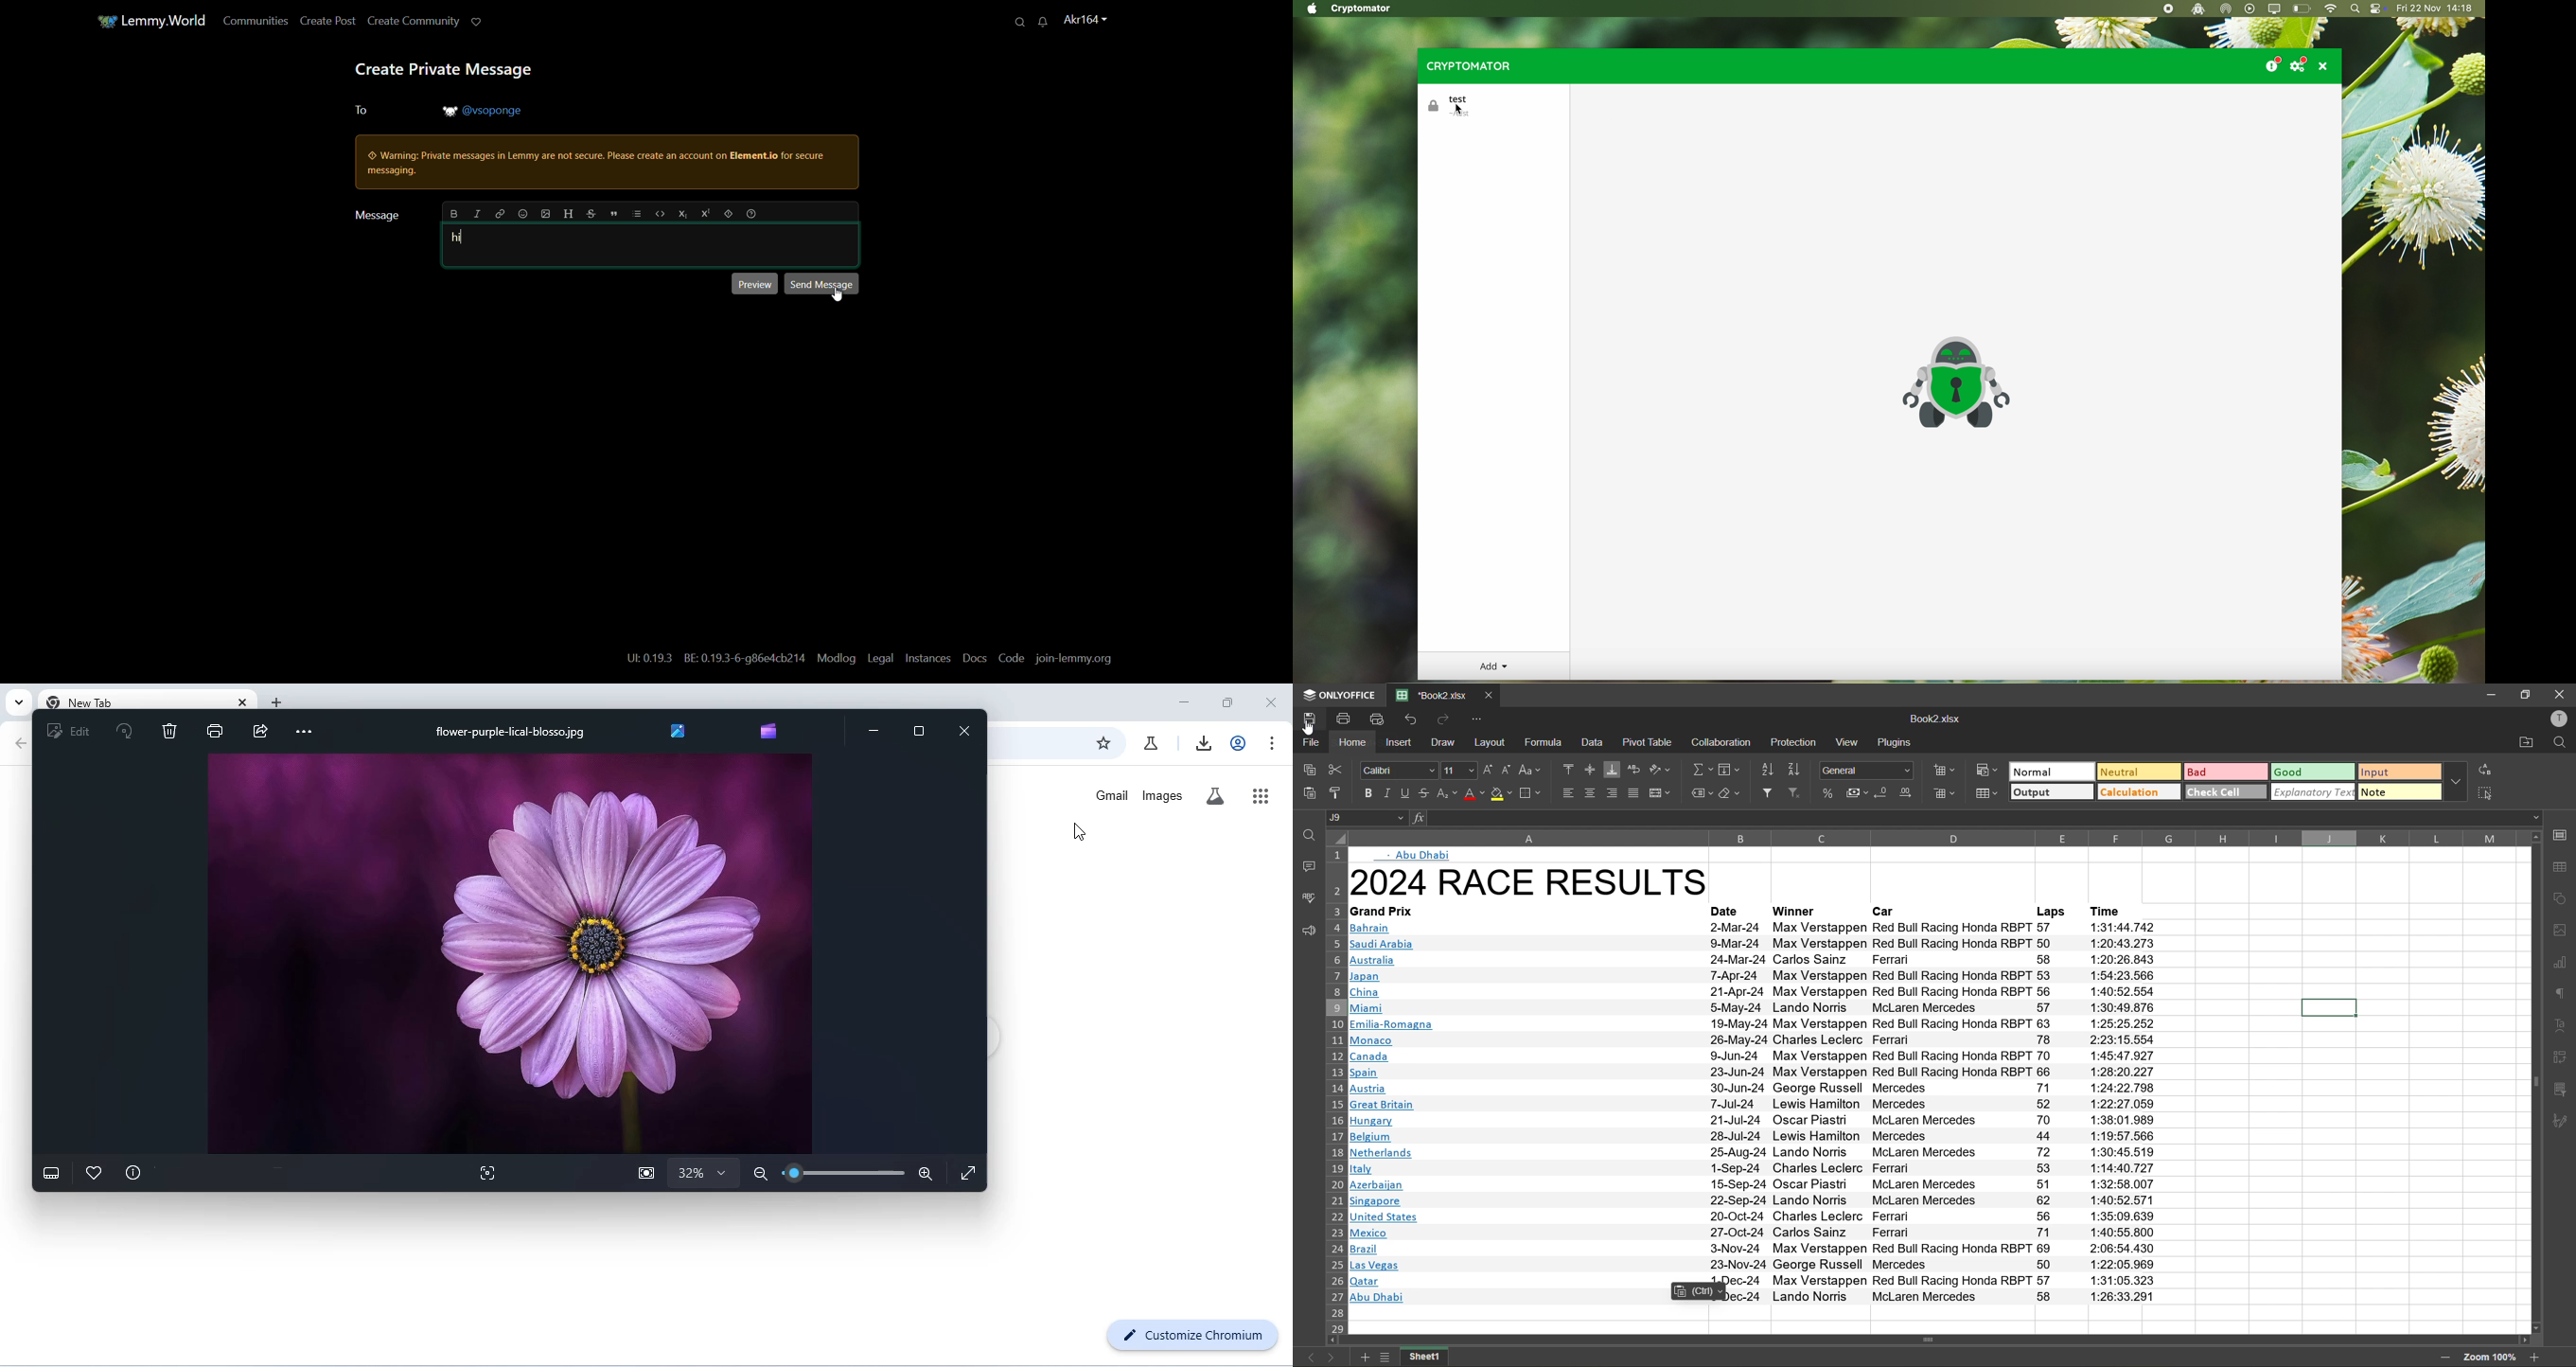 This screenshot has width=2576, height=1372. Describe the element at coordinates (1753, 1057) in the screenshot. I see `text info` at that location.